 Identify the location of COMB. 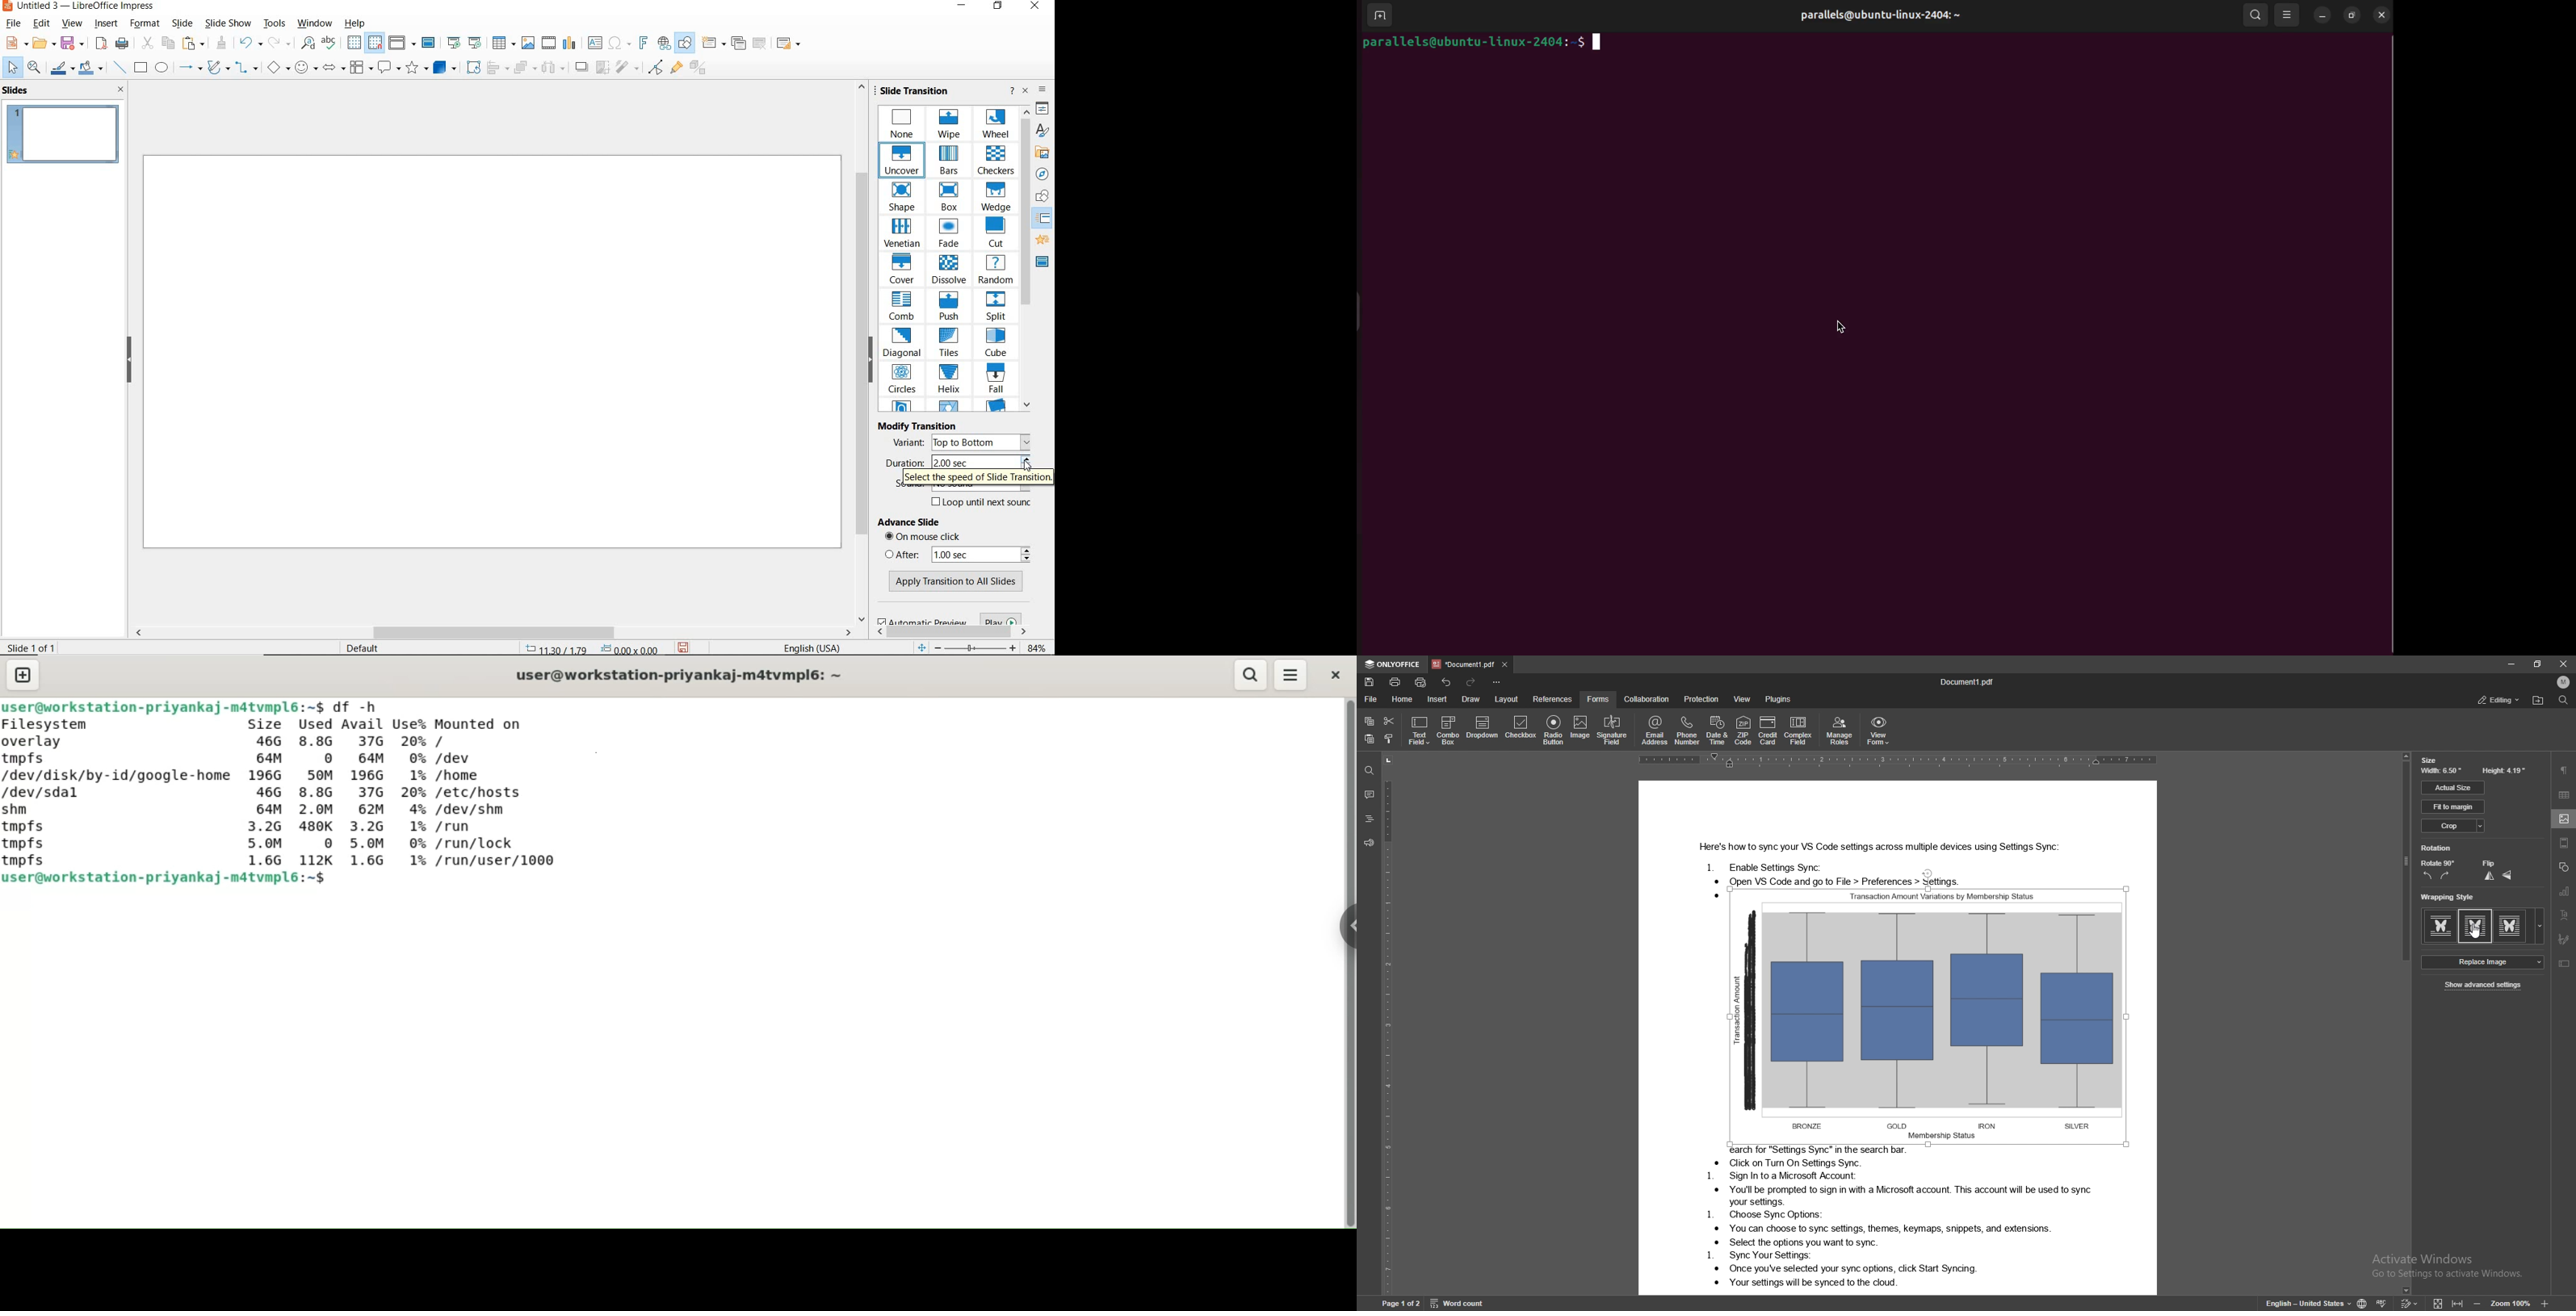
(903, 306).